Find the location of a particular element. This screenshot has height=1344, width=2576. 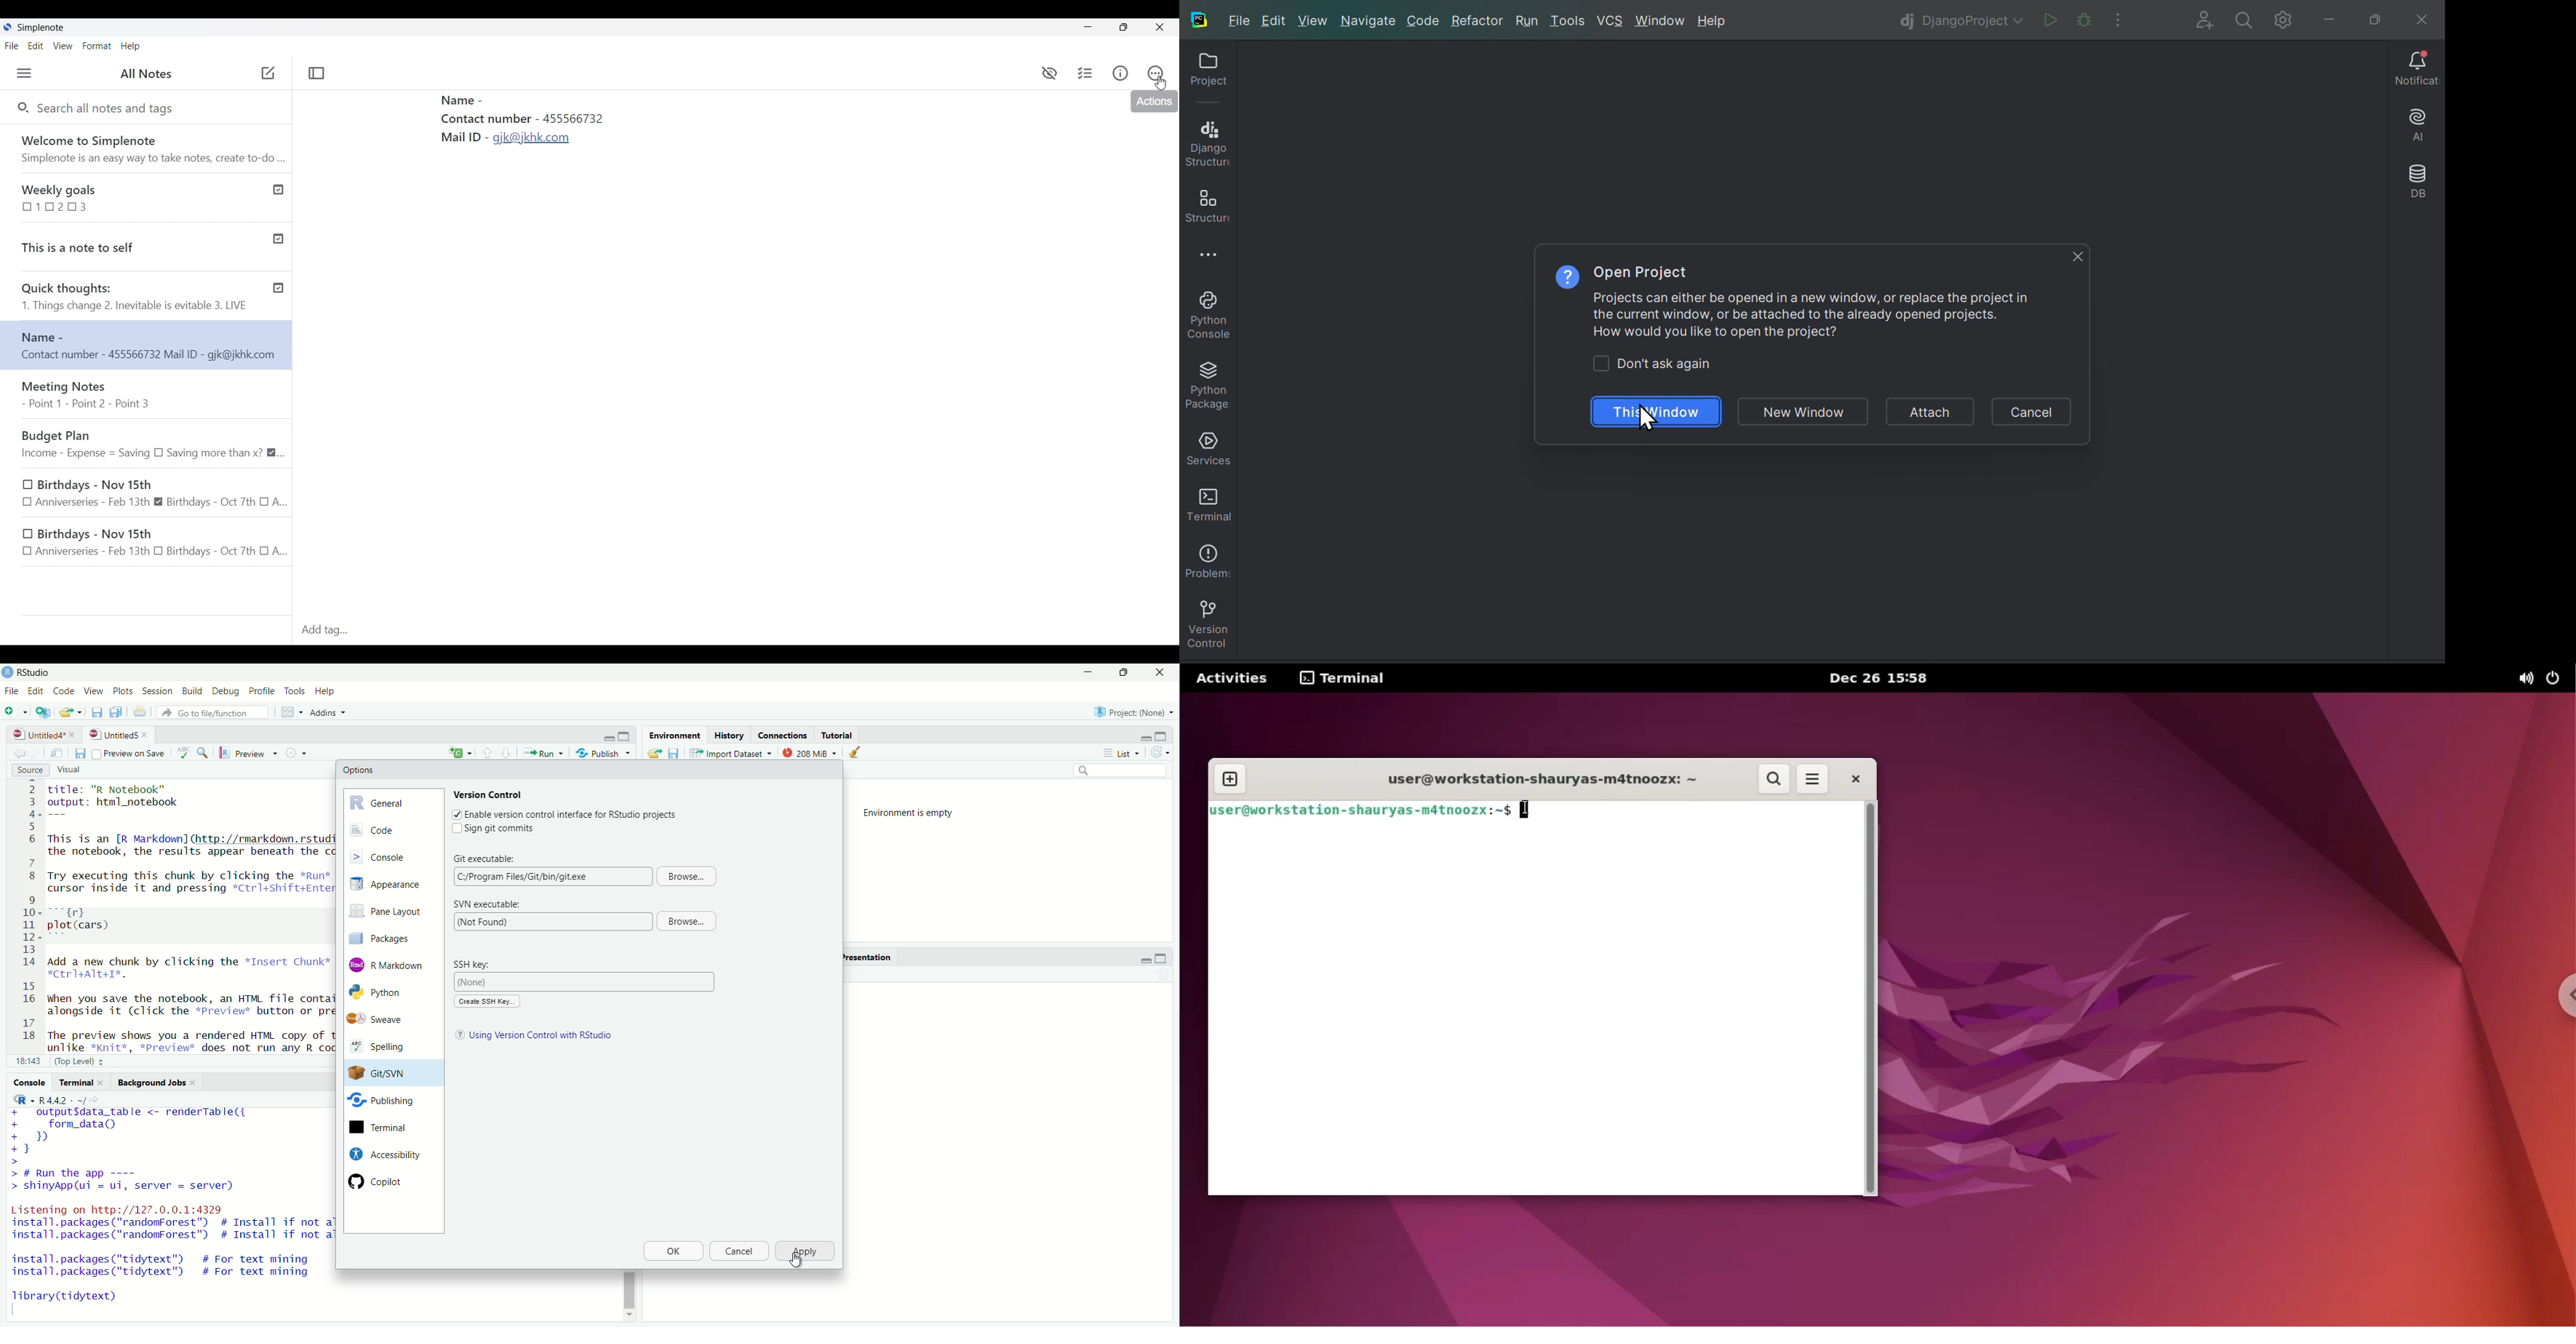

Edit is located at coordinates (1276, 21).